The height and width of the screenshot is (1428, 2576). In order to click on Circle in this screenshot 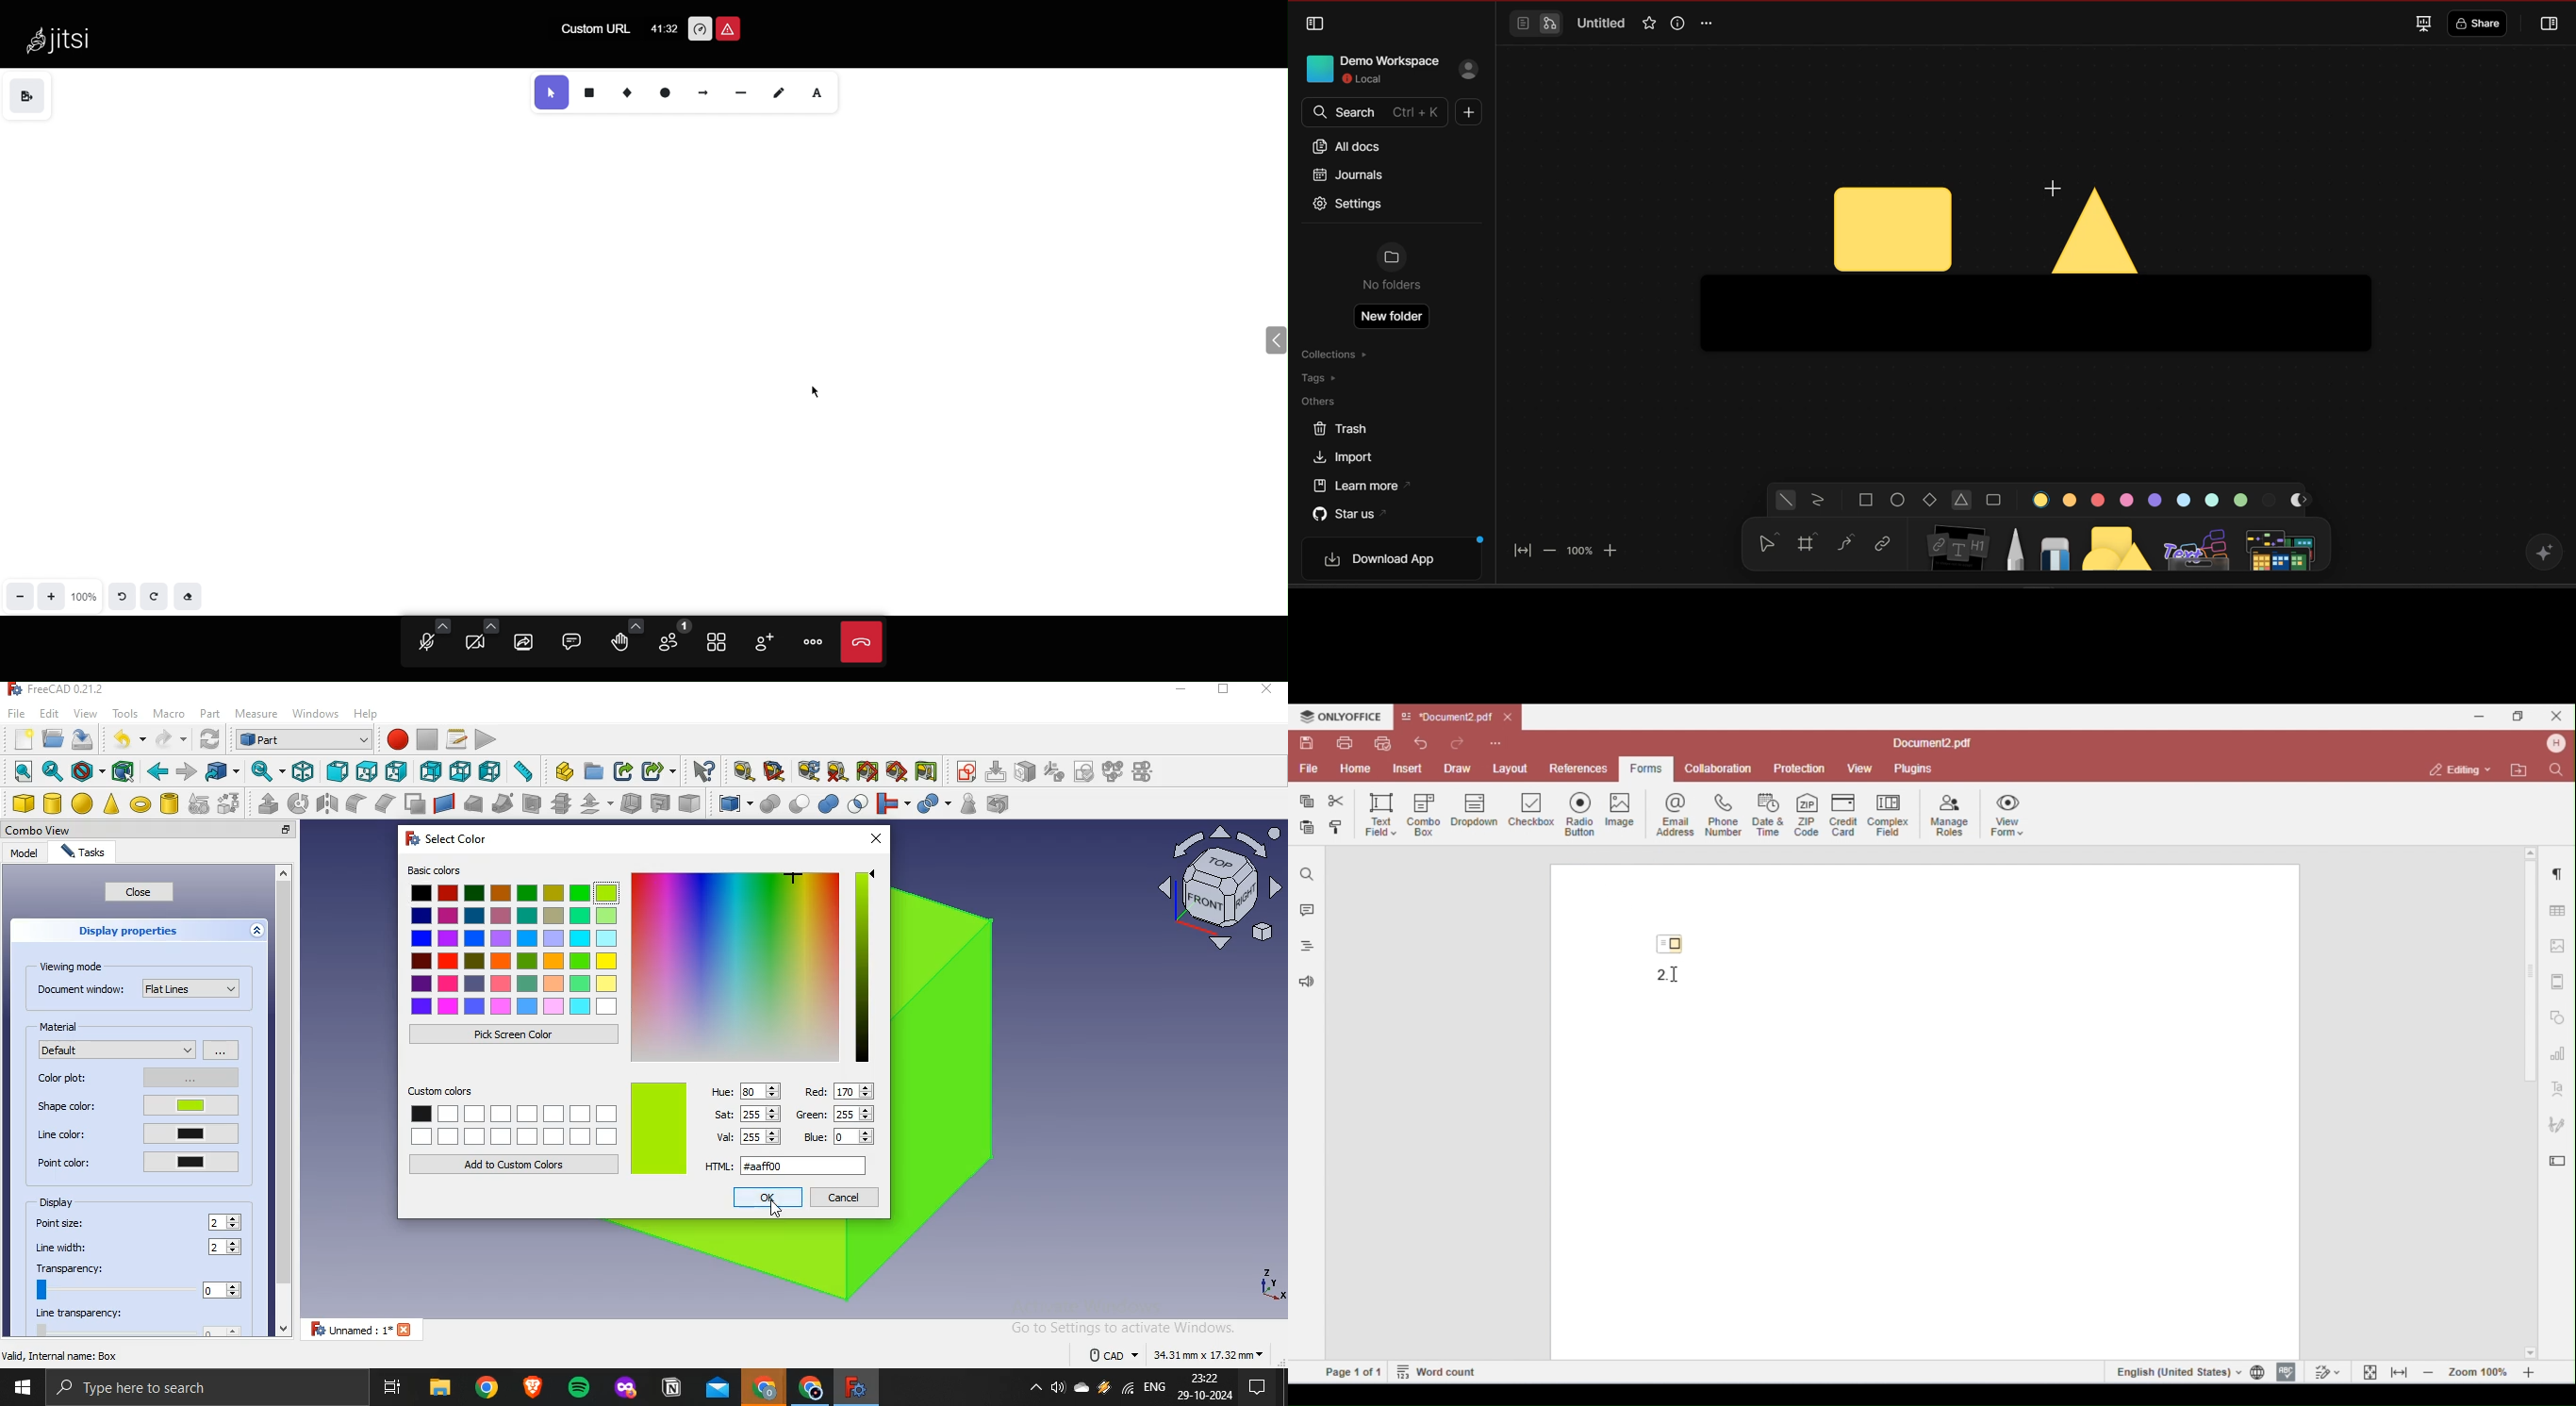, I will do `click(666, 93)`.